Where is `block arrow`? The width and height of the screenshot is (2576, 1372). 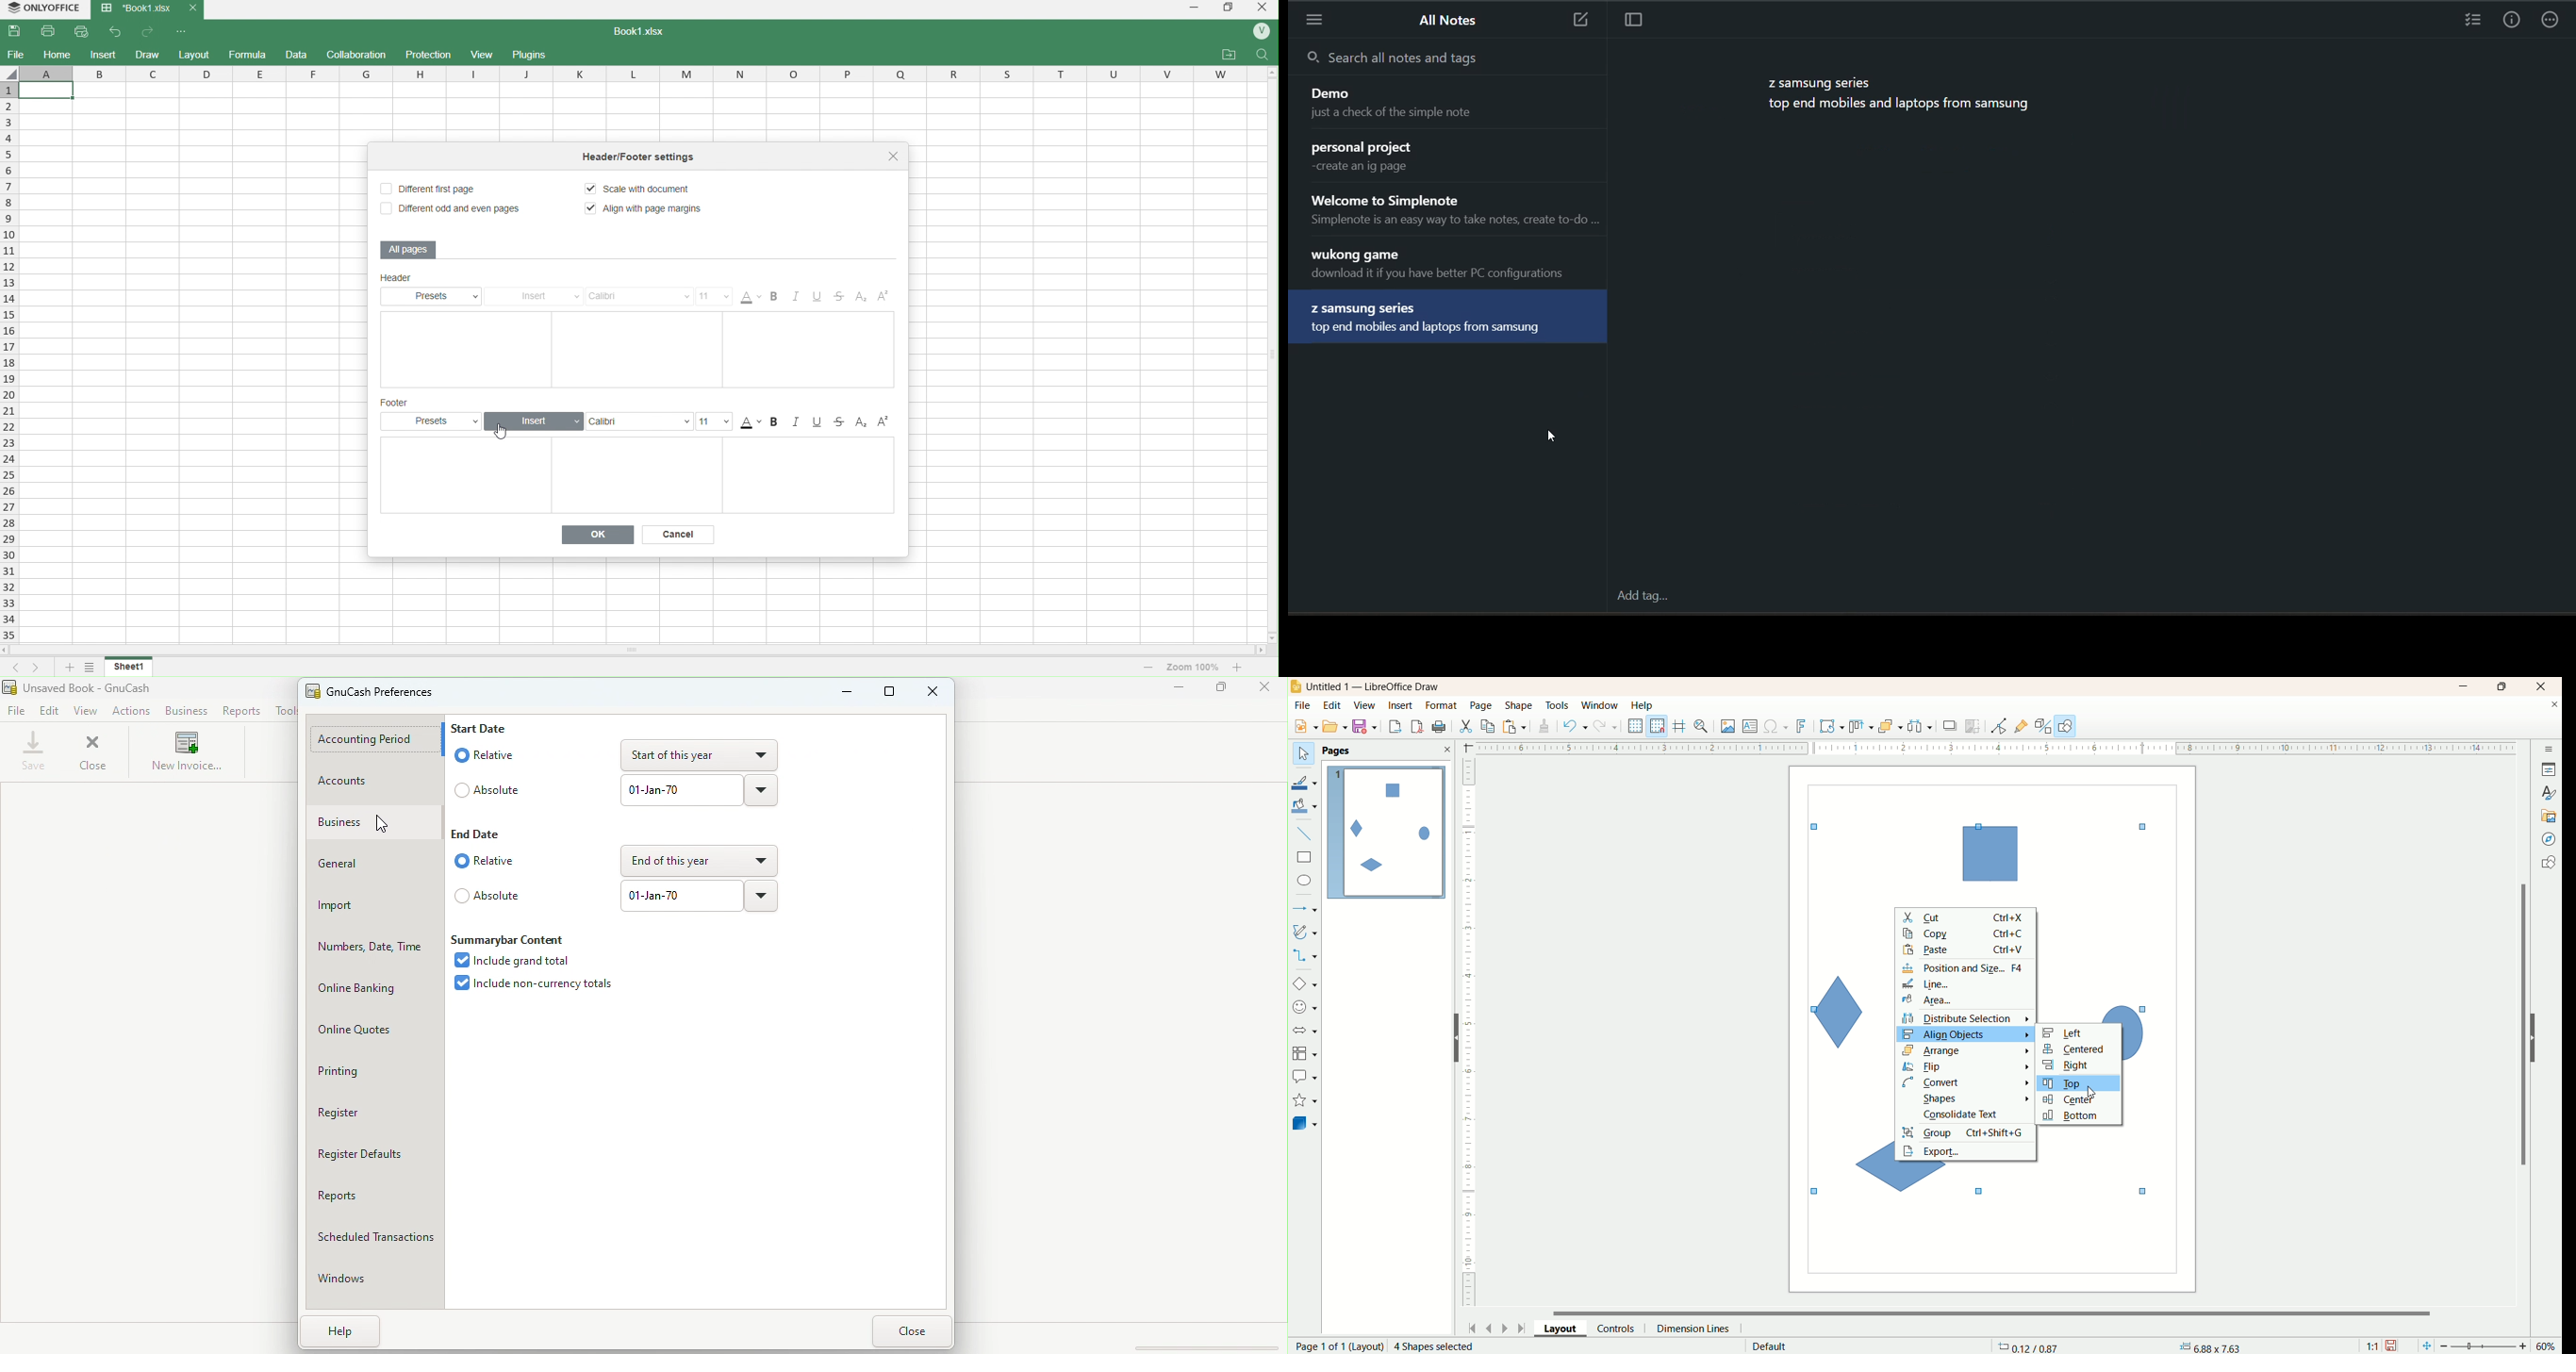
block arrow is located at coordinates (1307, 1031).